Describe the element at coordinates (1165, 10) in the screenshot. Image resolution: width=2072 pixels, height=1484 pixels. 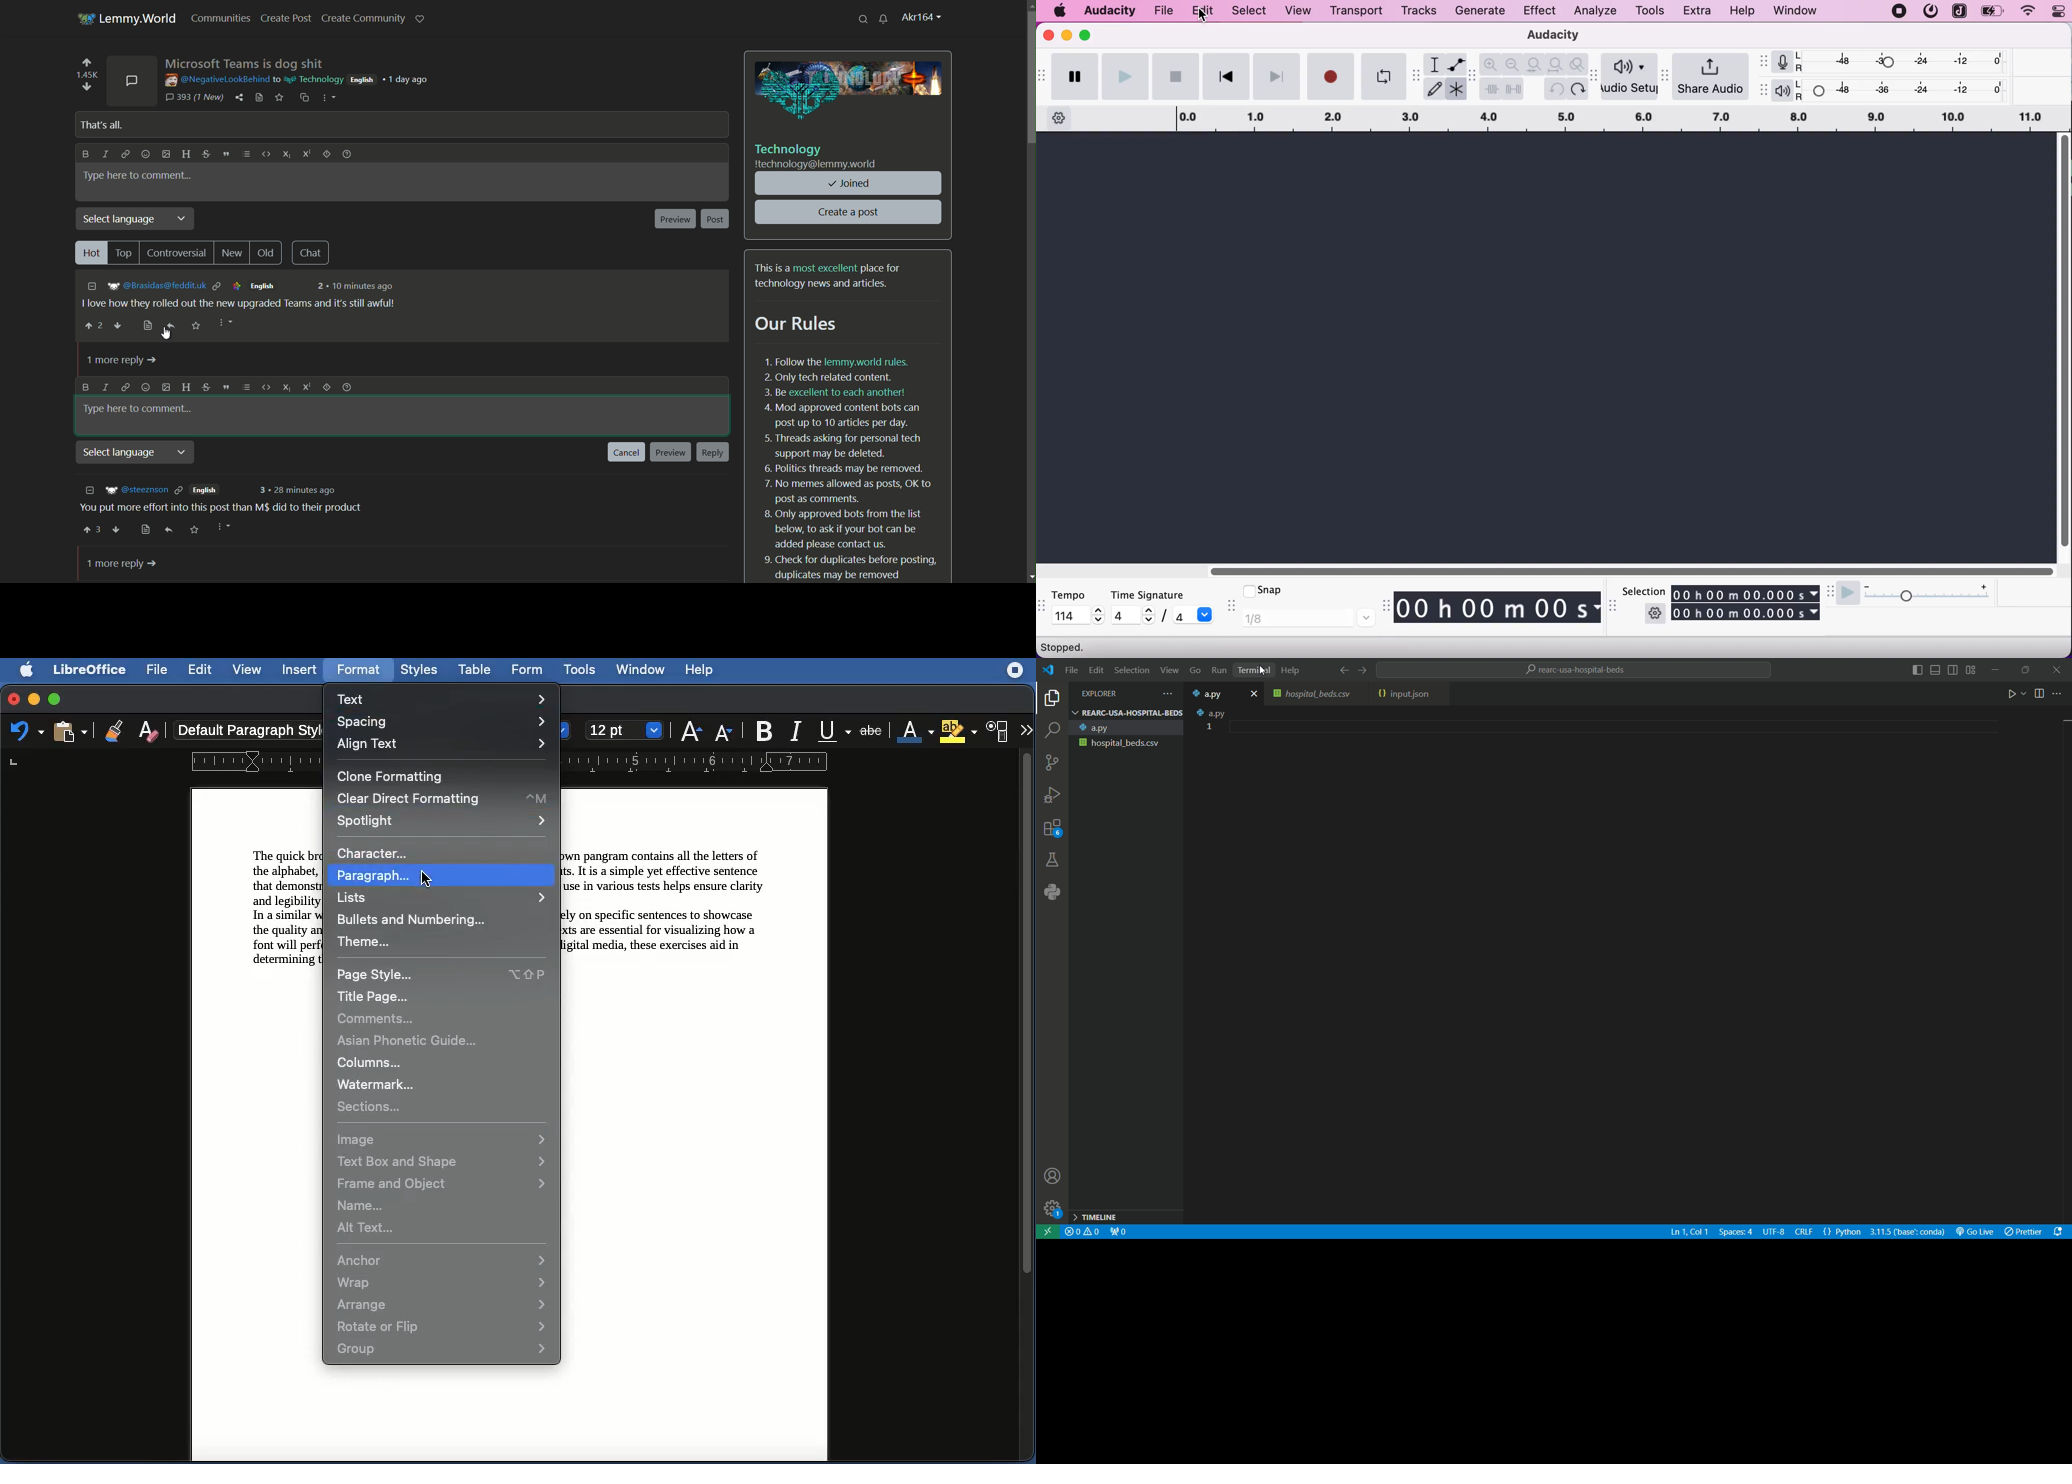
I see `file` at that location.